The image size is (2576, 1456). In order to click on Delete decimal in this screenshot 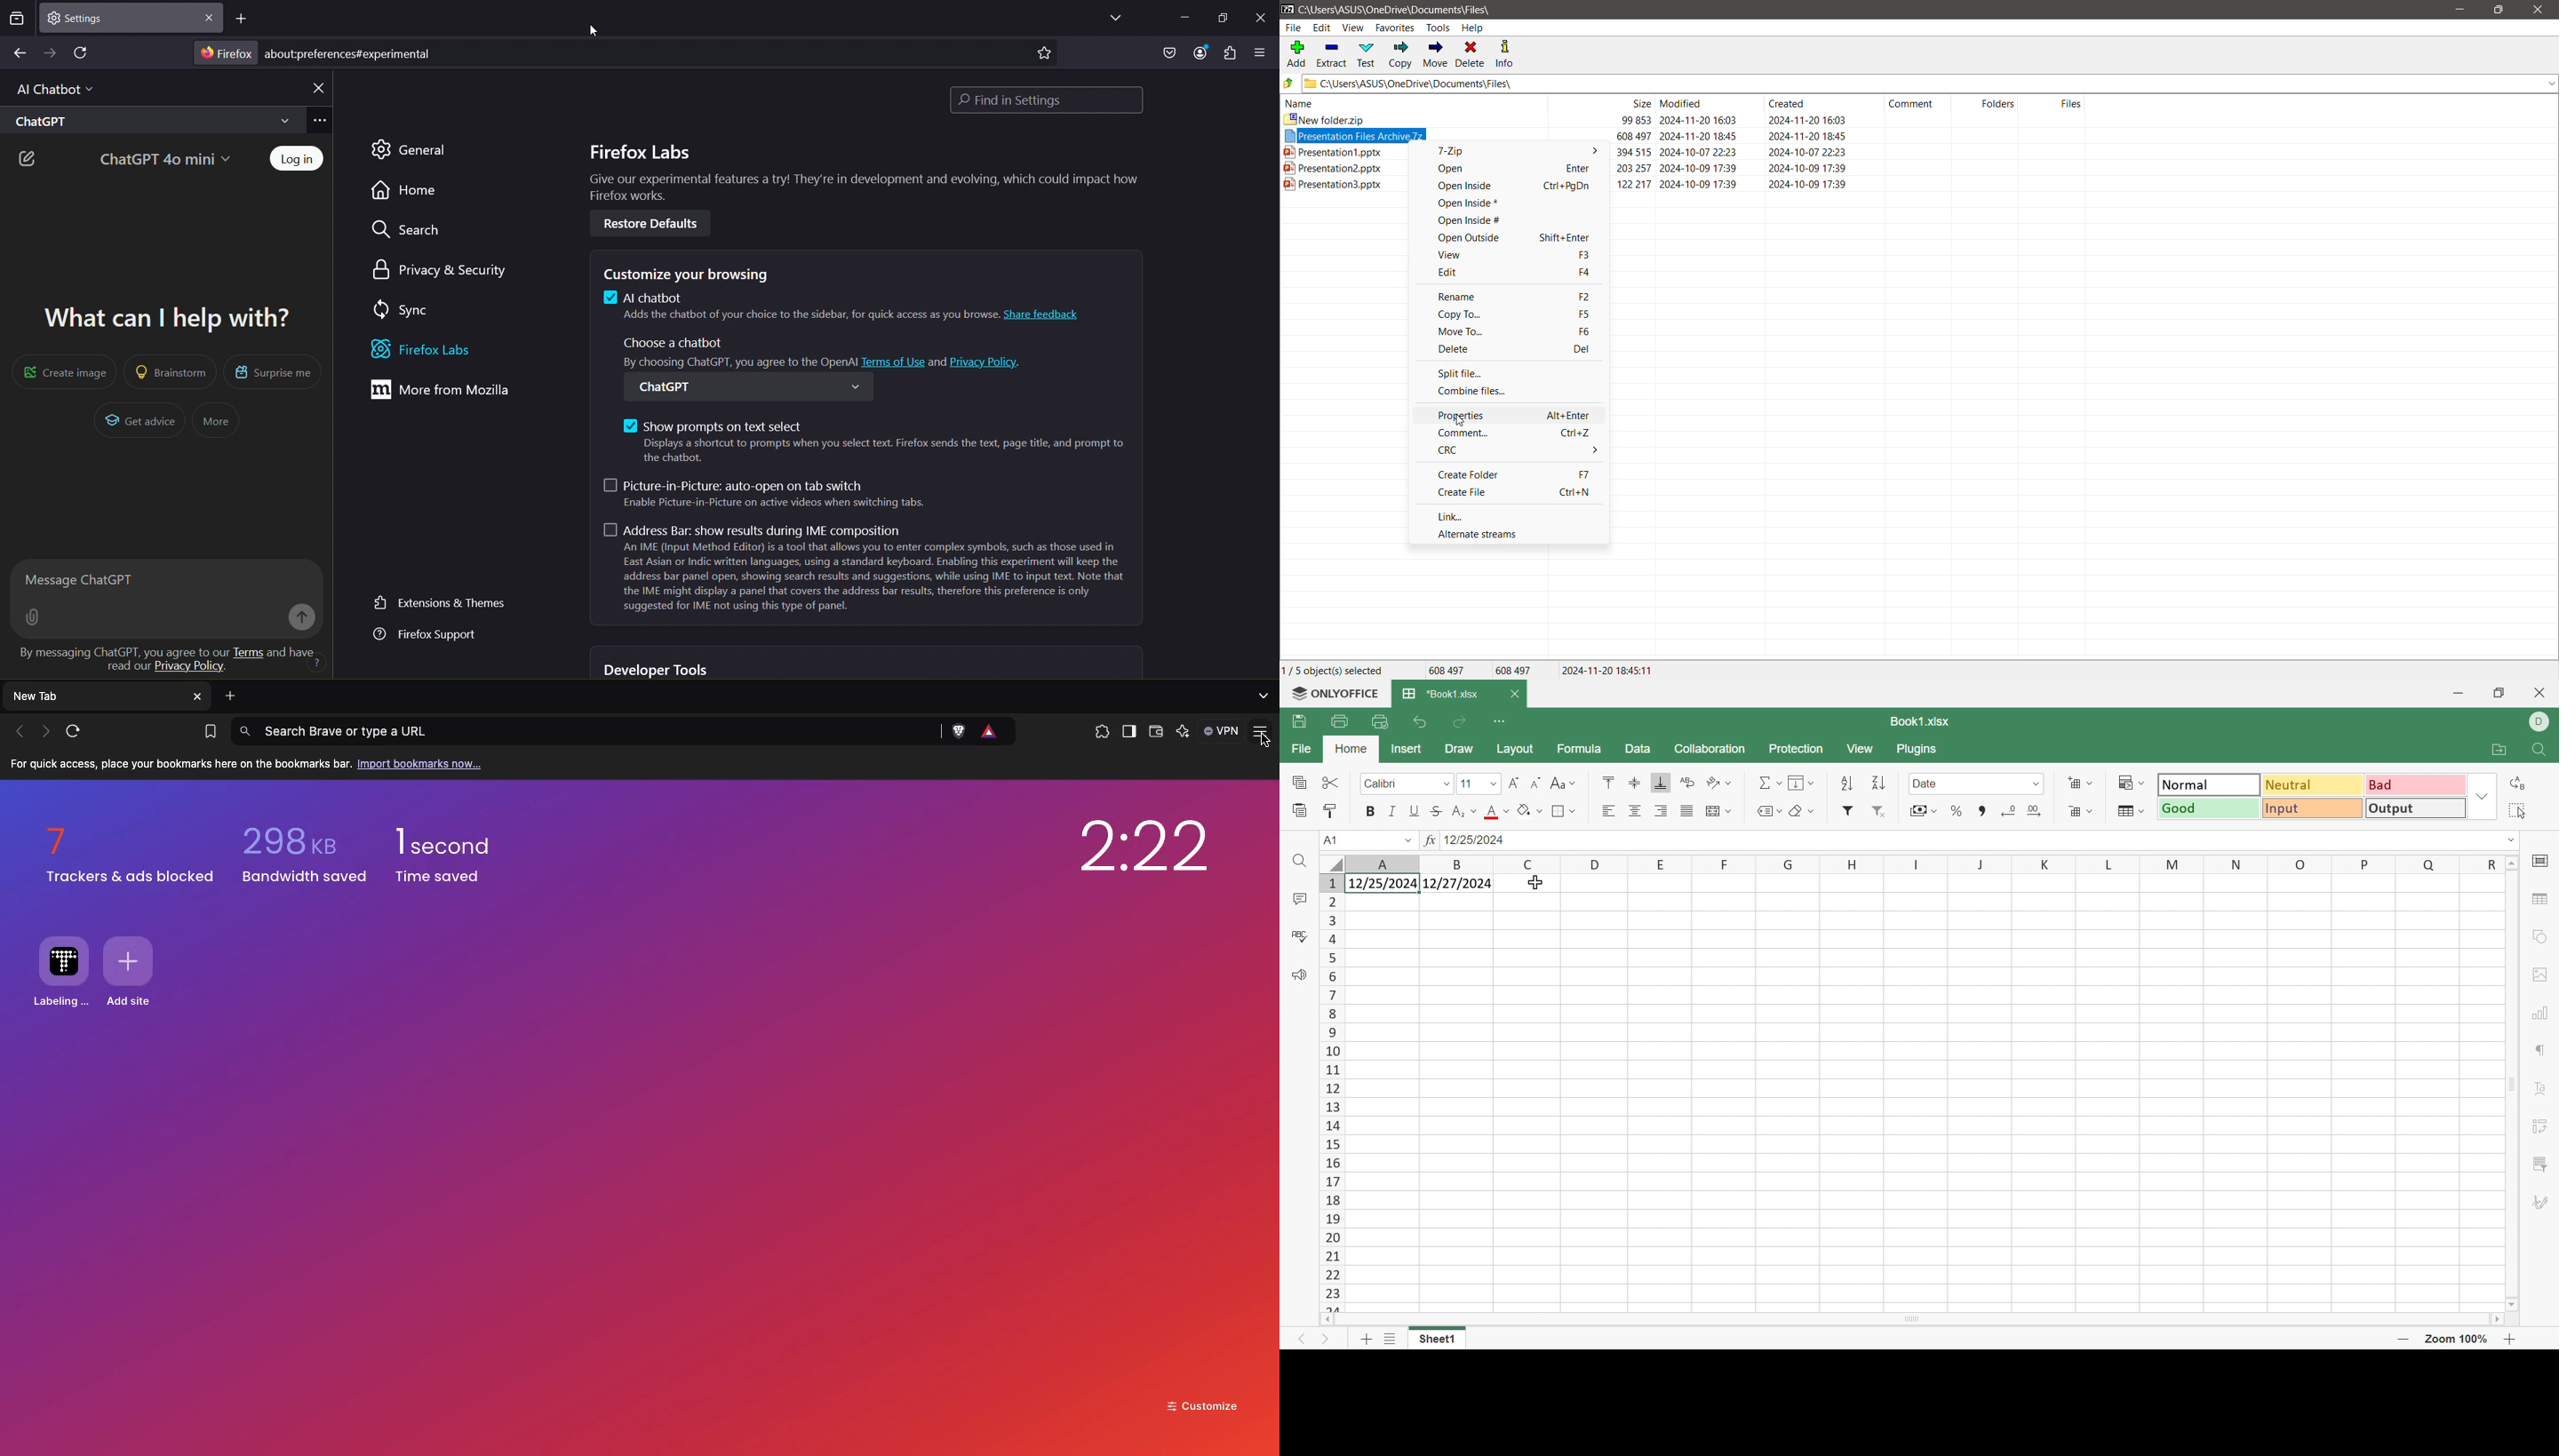, I will do `click(2009, 809)`.